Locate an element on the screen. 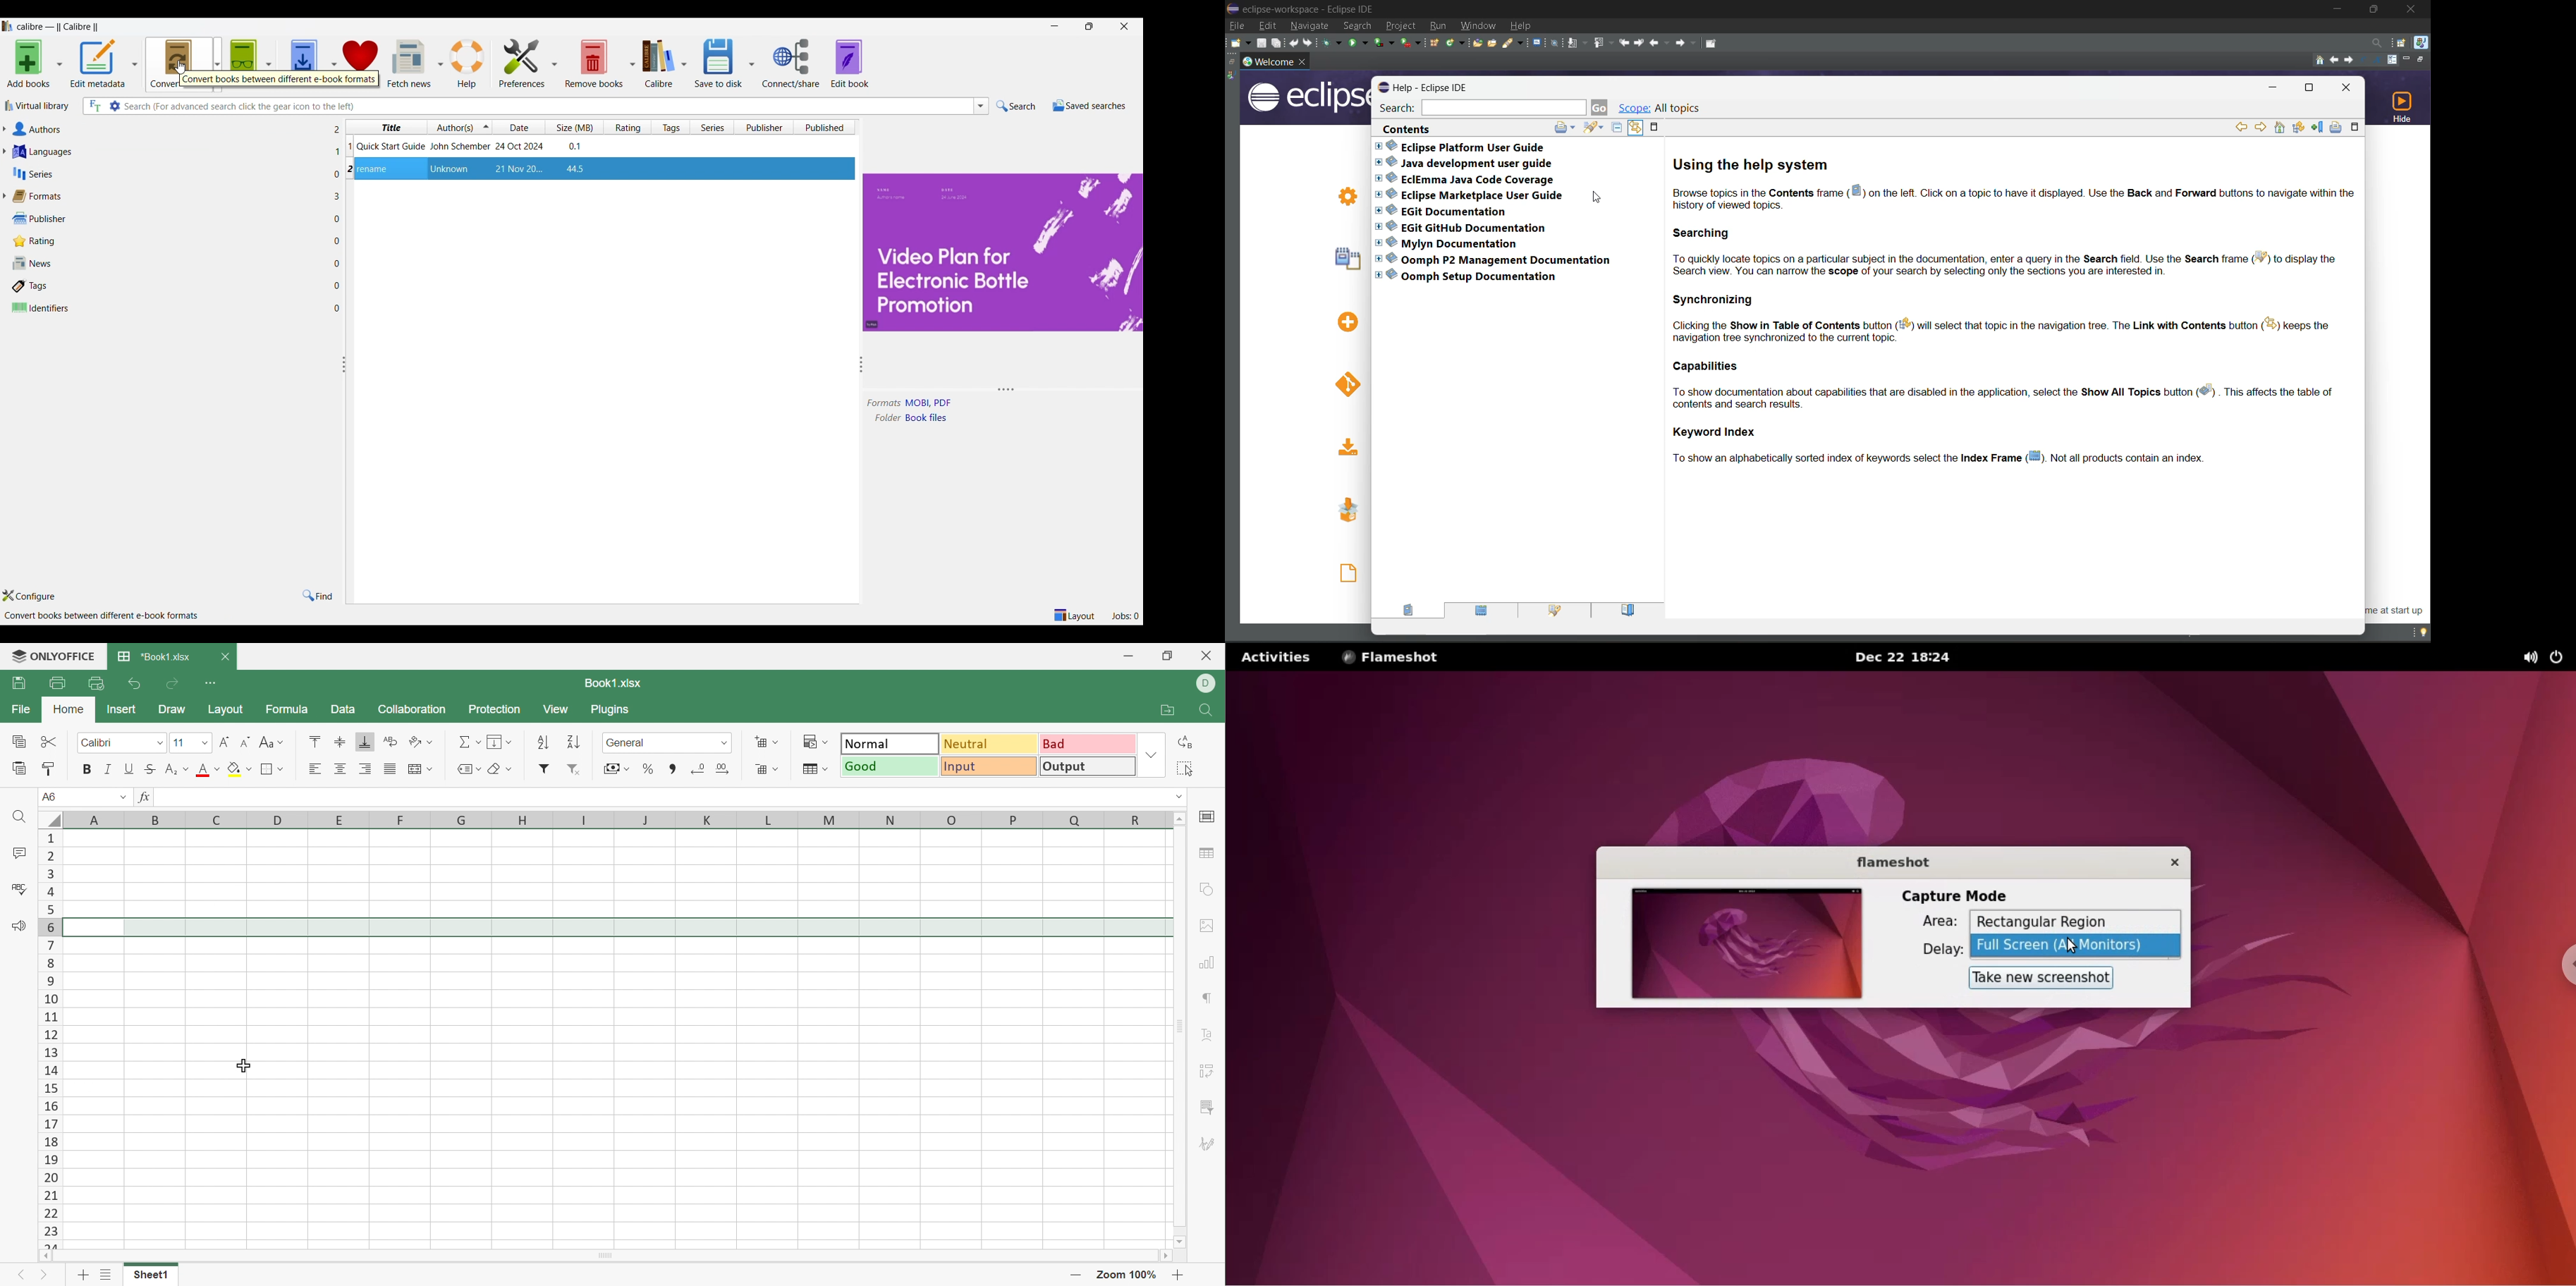 This screenshot has width=2576, height=1288. collapse all is located at coordinates (1617, 126).